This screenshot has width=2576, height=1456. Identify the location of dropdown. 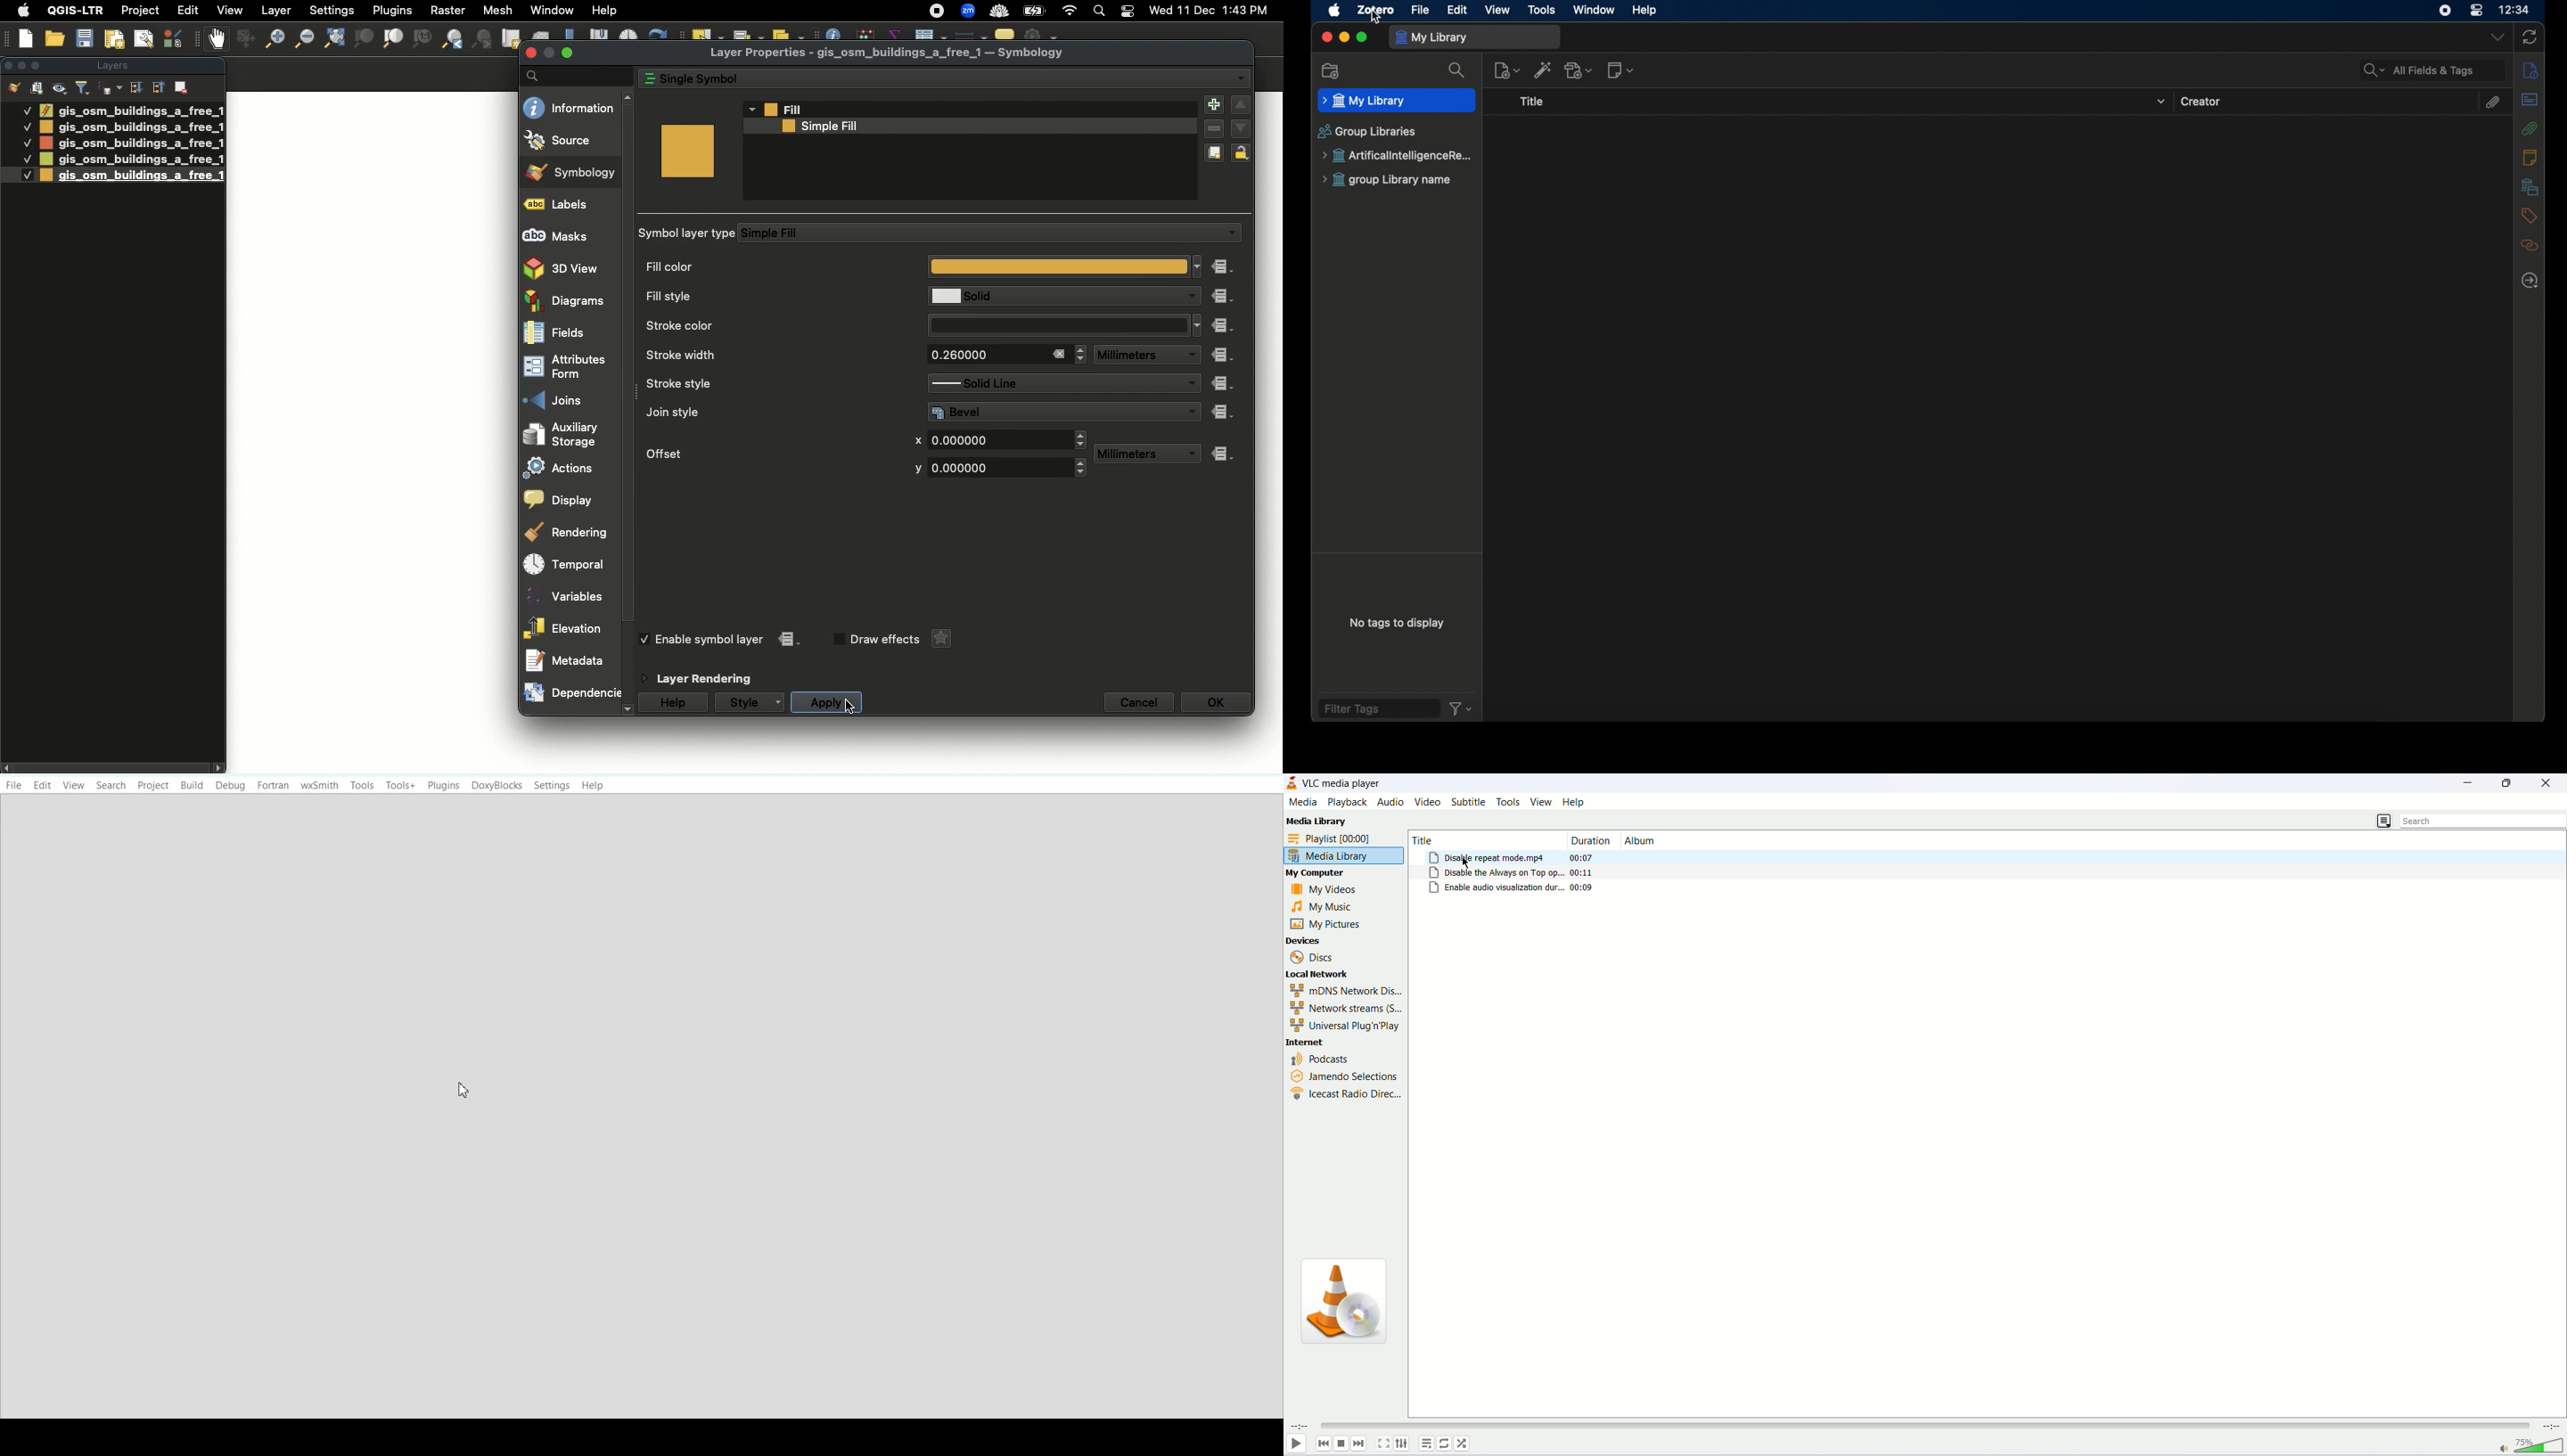
(2495, 38).